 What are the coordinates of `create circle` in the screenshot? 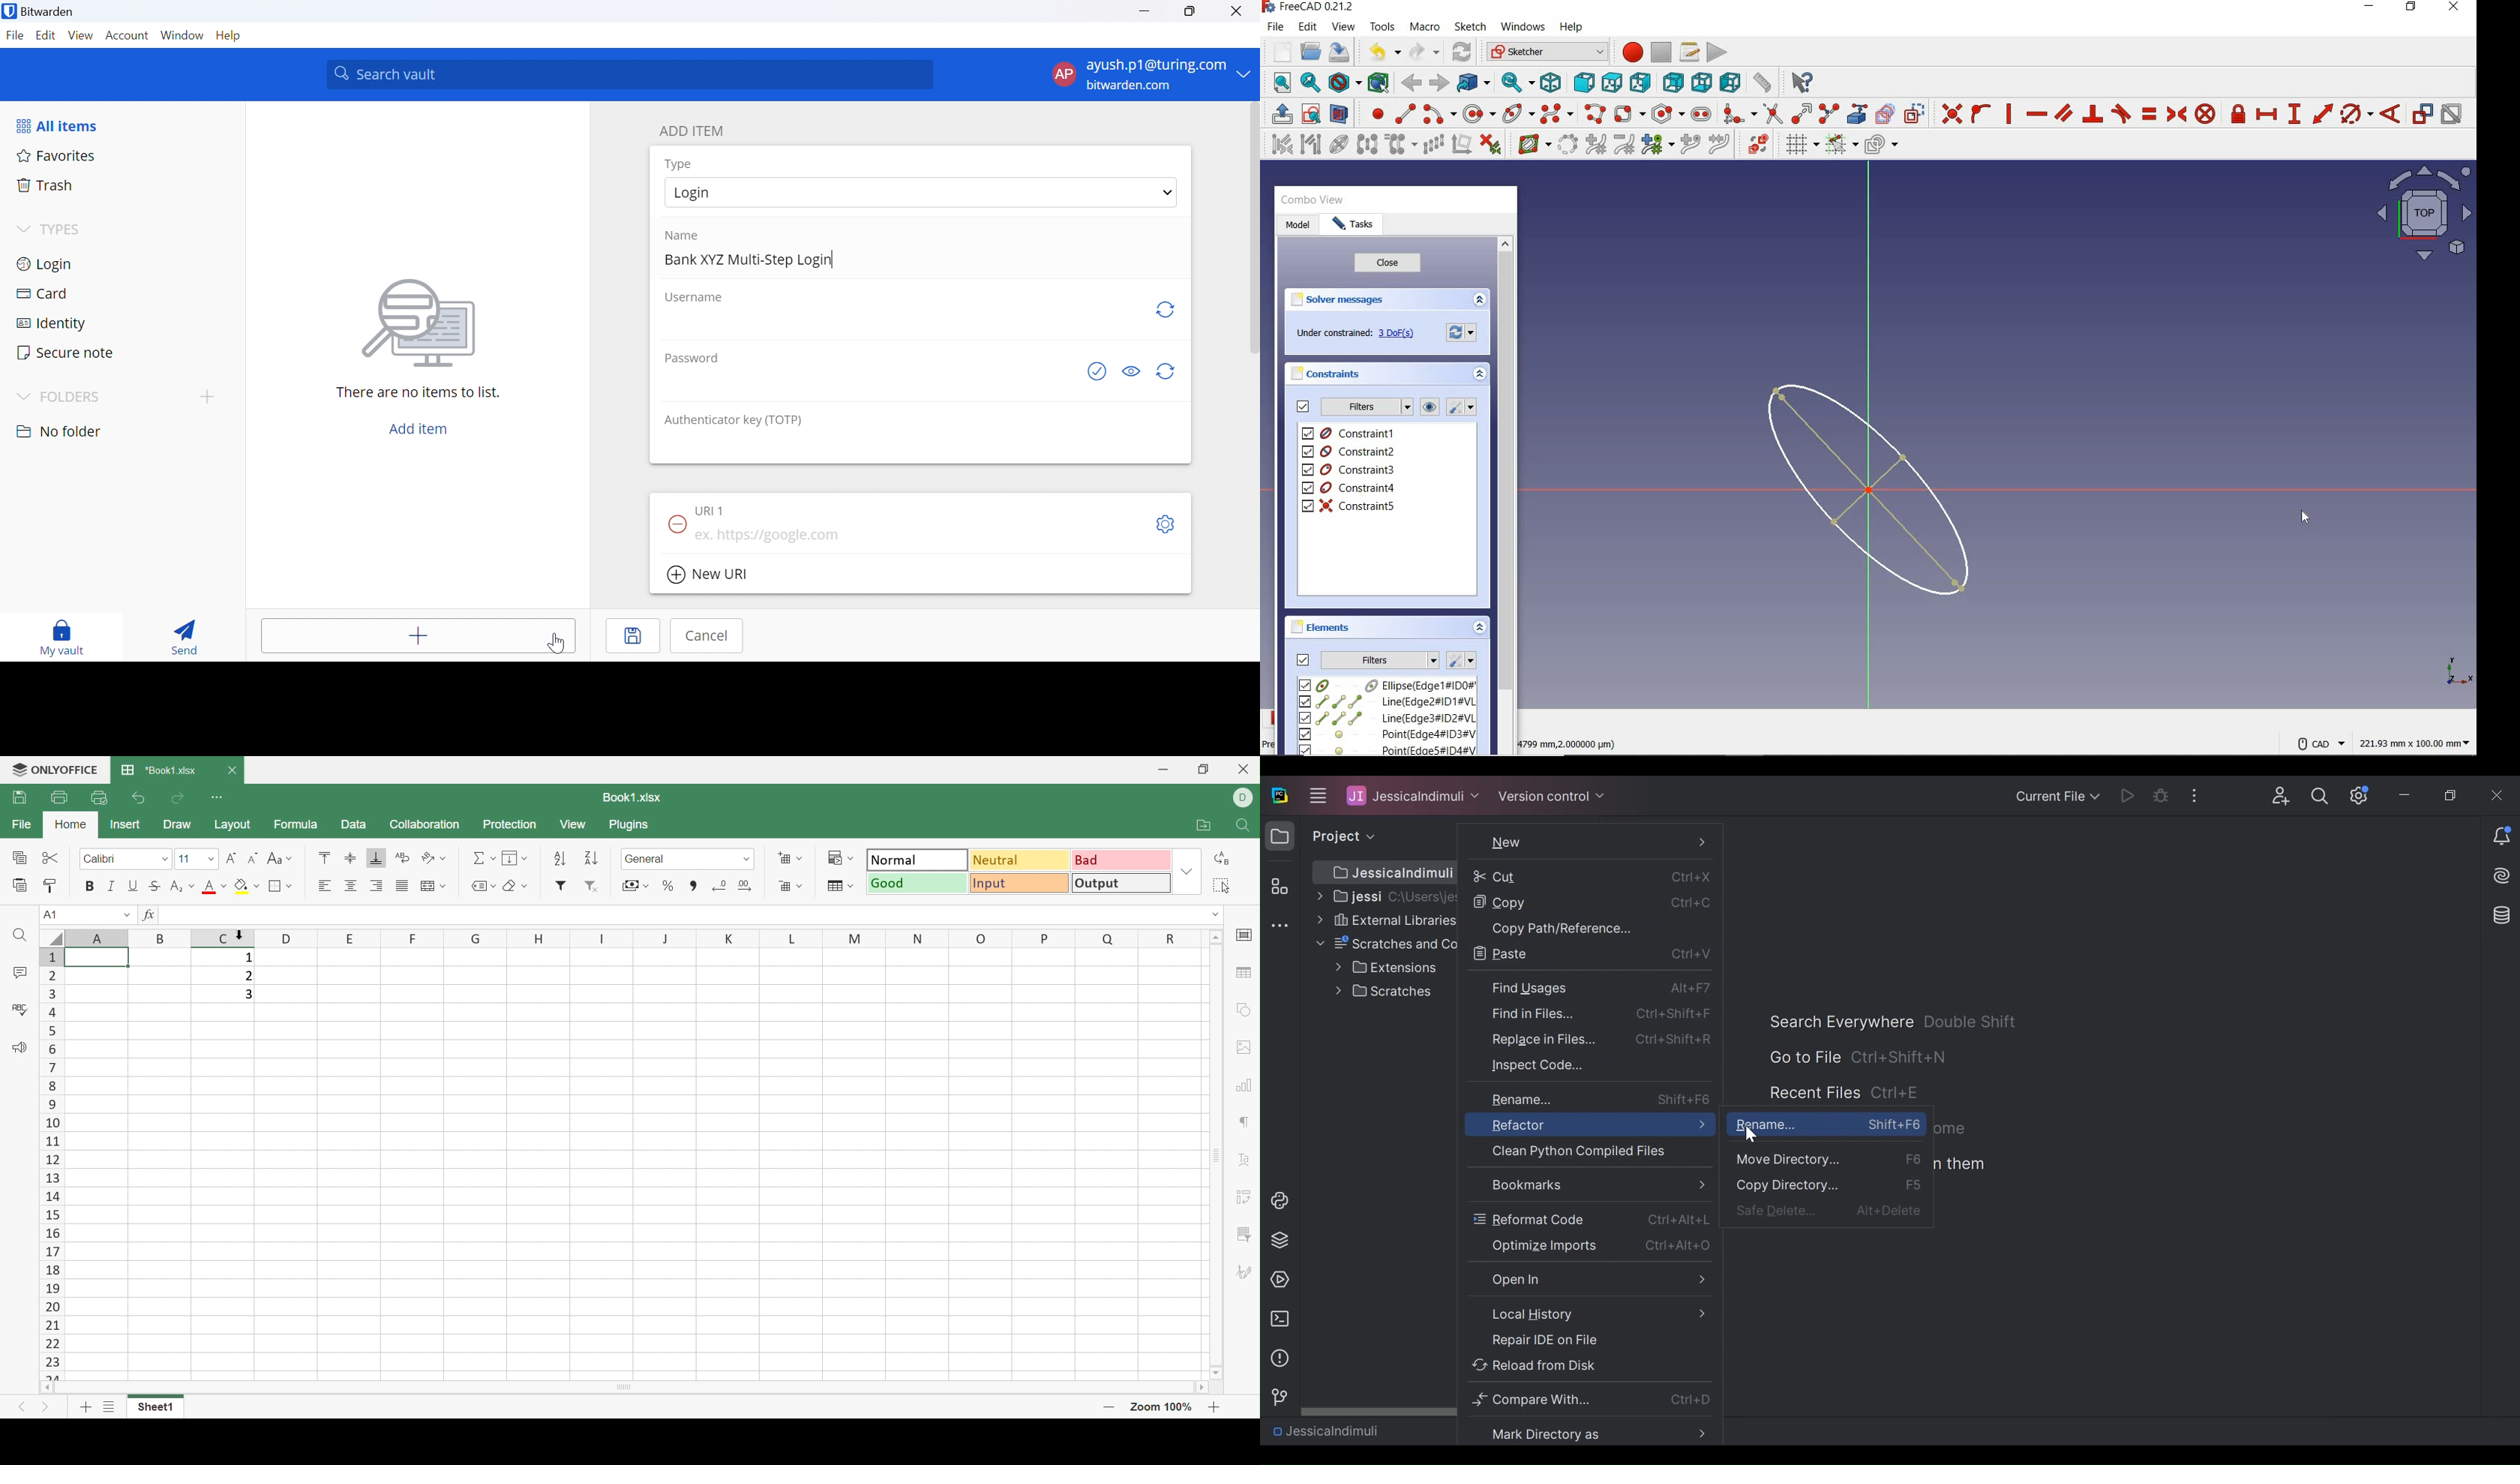 It's located at (1479, 112).